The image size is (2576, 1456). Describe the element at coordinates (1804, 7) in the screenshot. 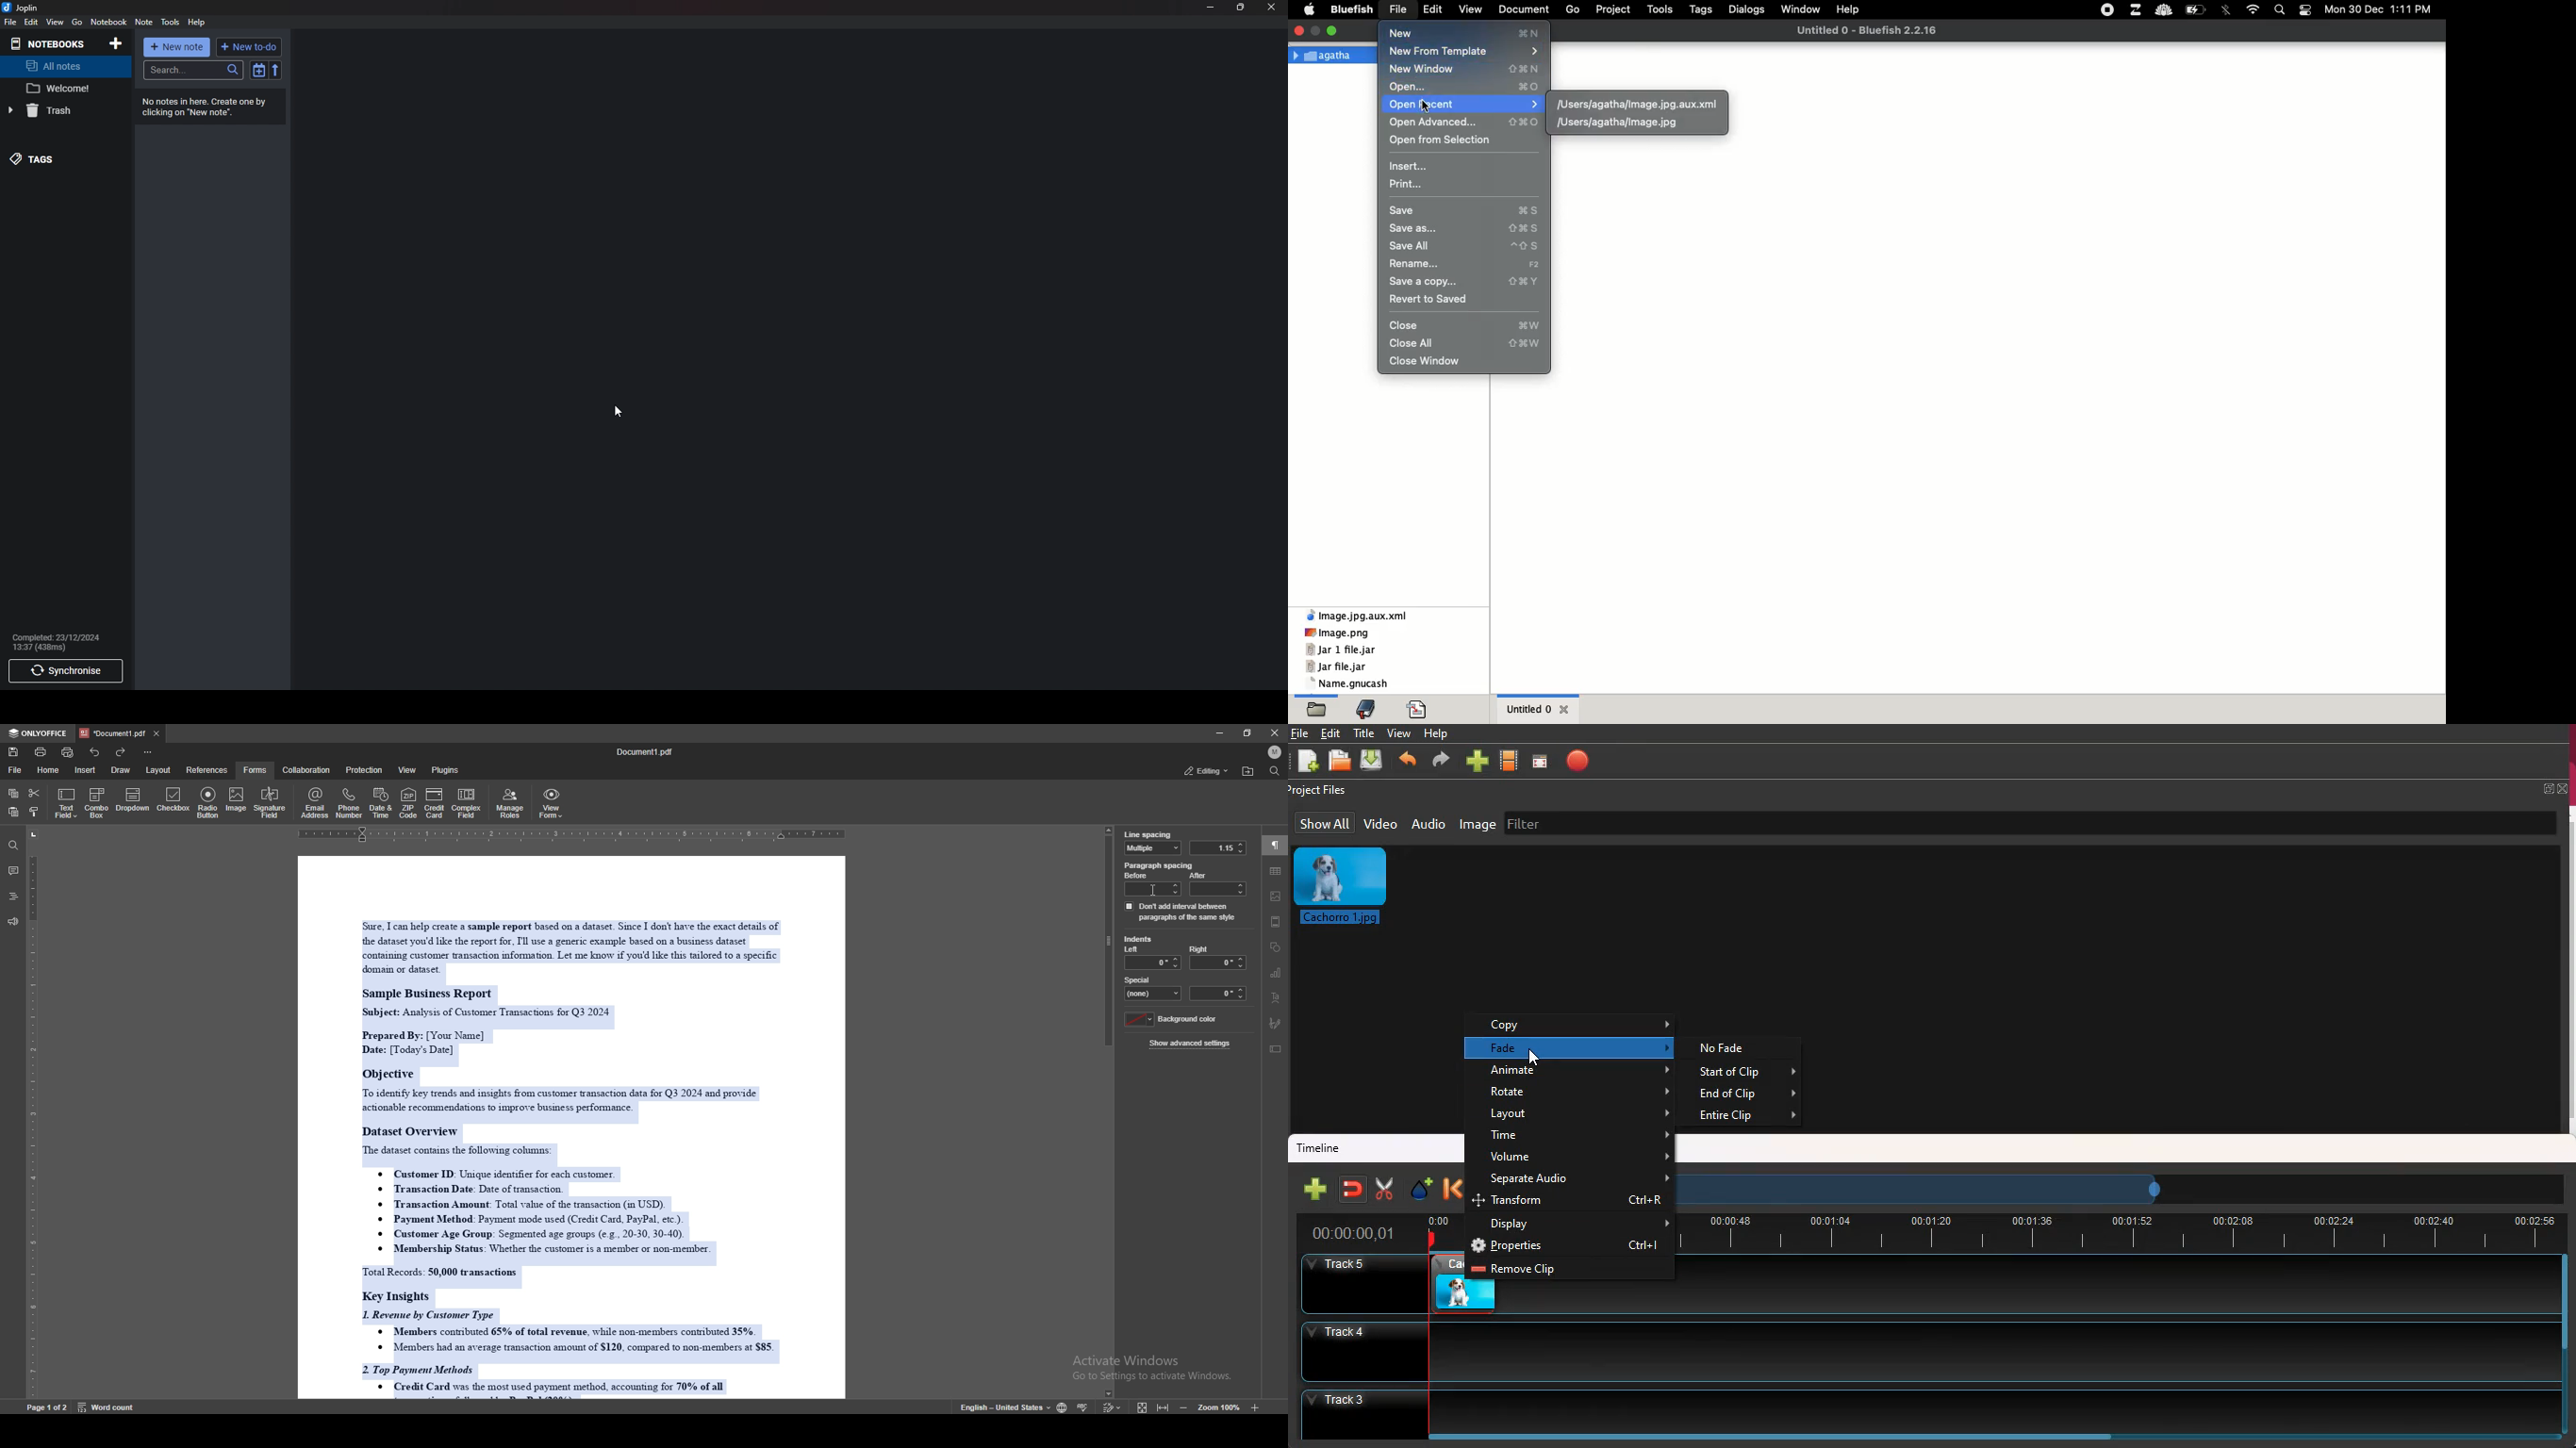

I see `window` at that location.